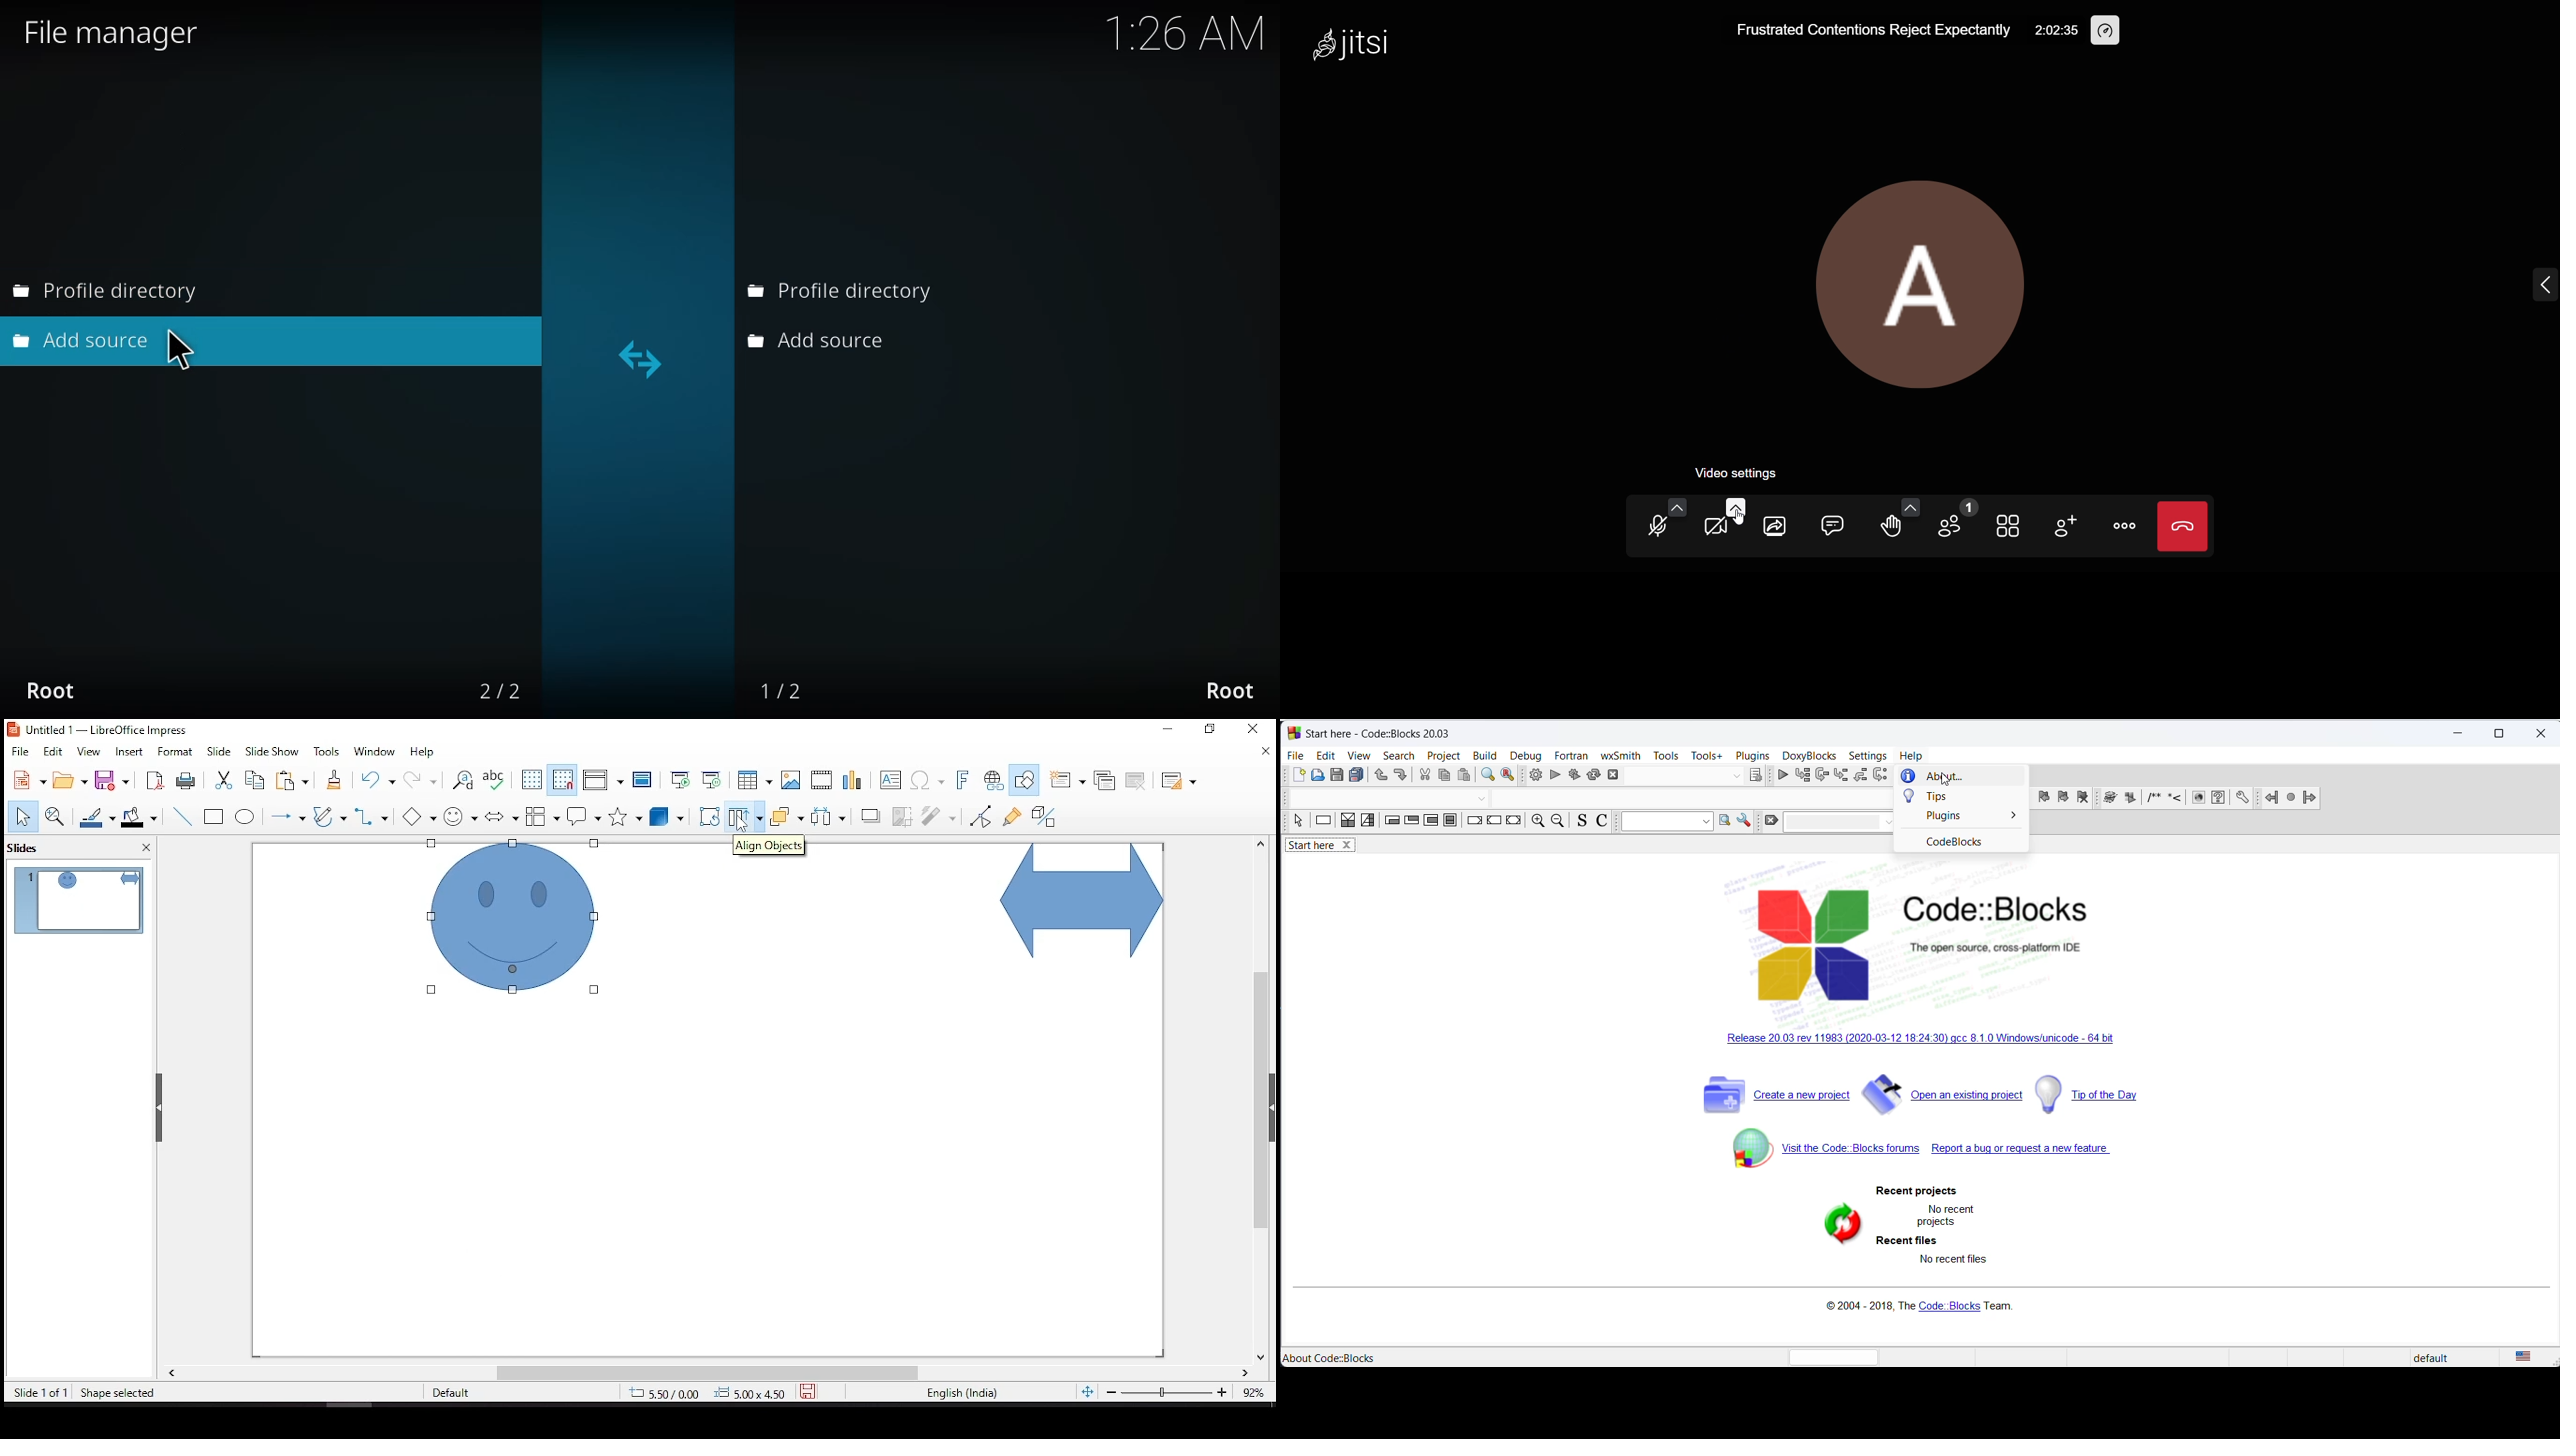 This screenshot has width=2576, height=1456. What do you see at coordinates (893, 782) in the screenshot?
I see `text box` at bounding box center [893, 782].